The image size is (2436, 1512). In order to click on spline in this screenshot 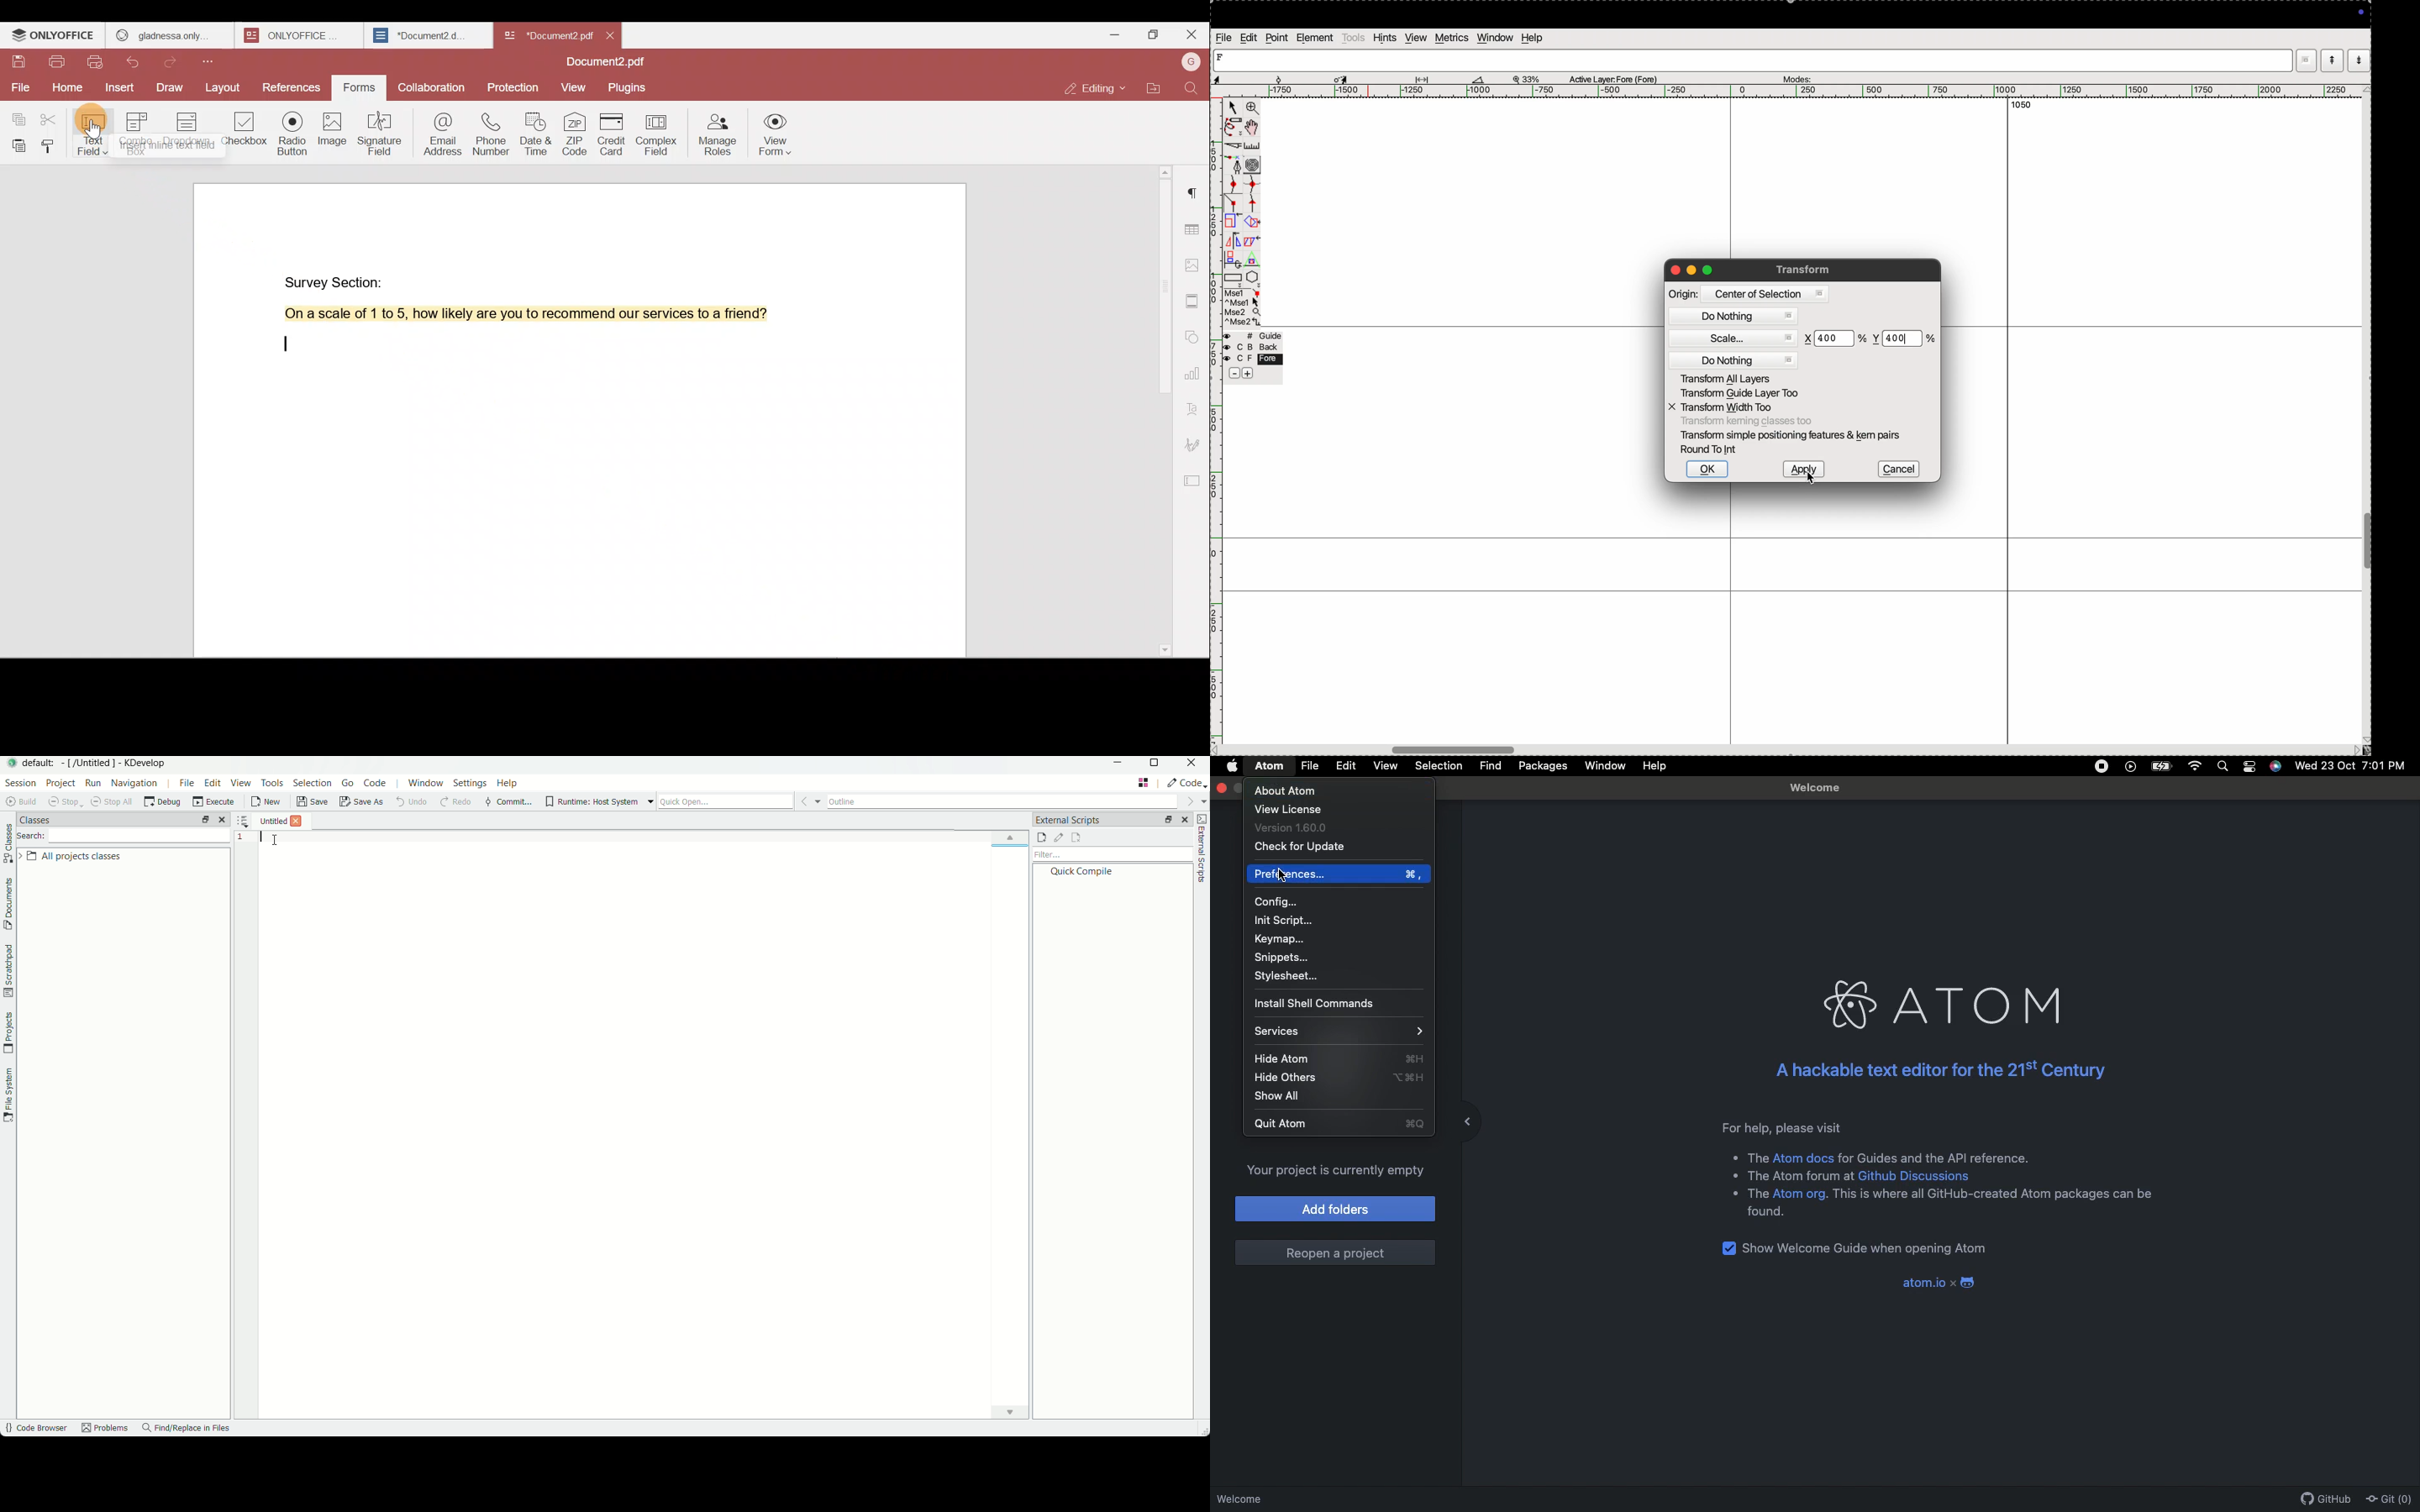, I will do `click(1252, 195)`.